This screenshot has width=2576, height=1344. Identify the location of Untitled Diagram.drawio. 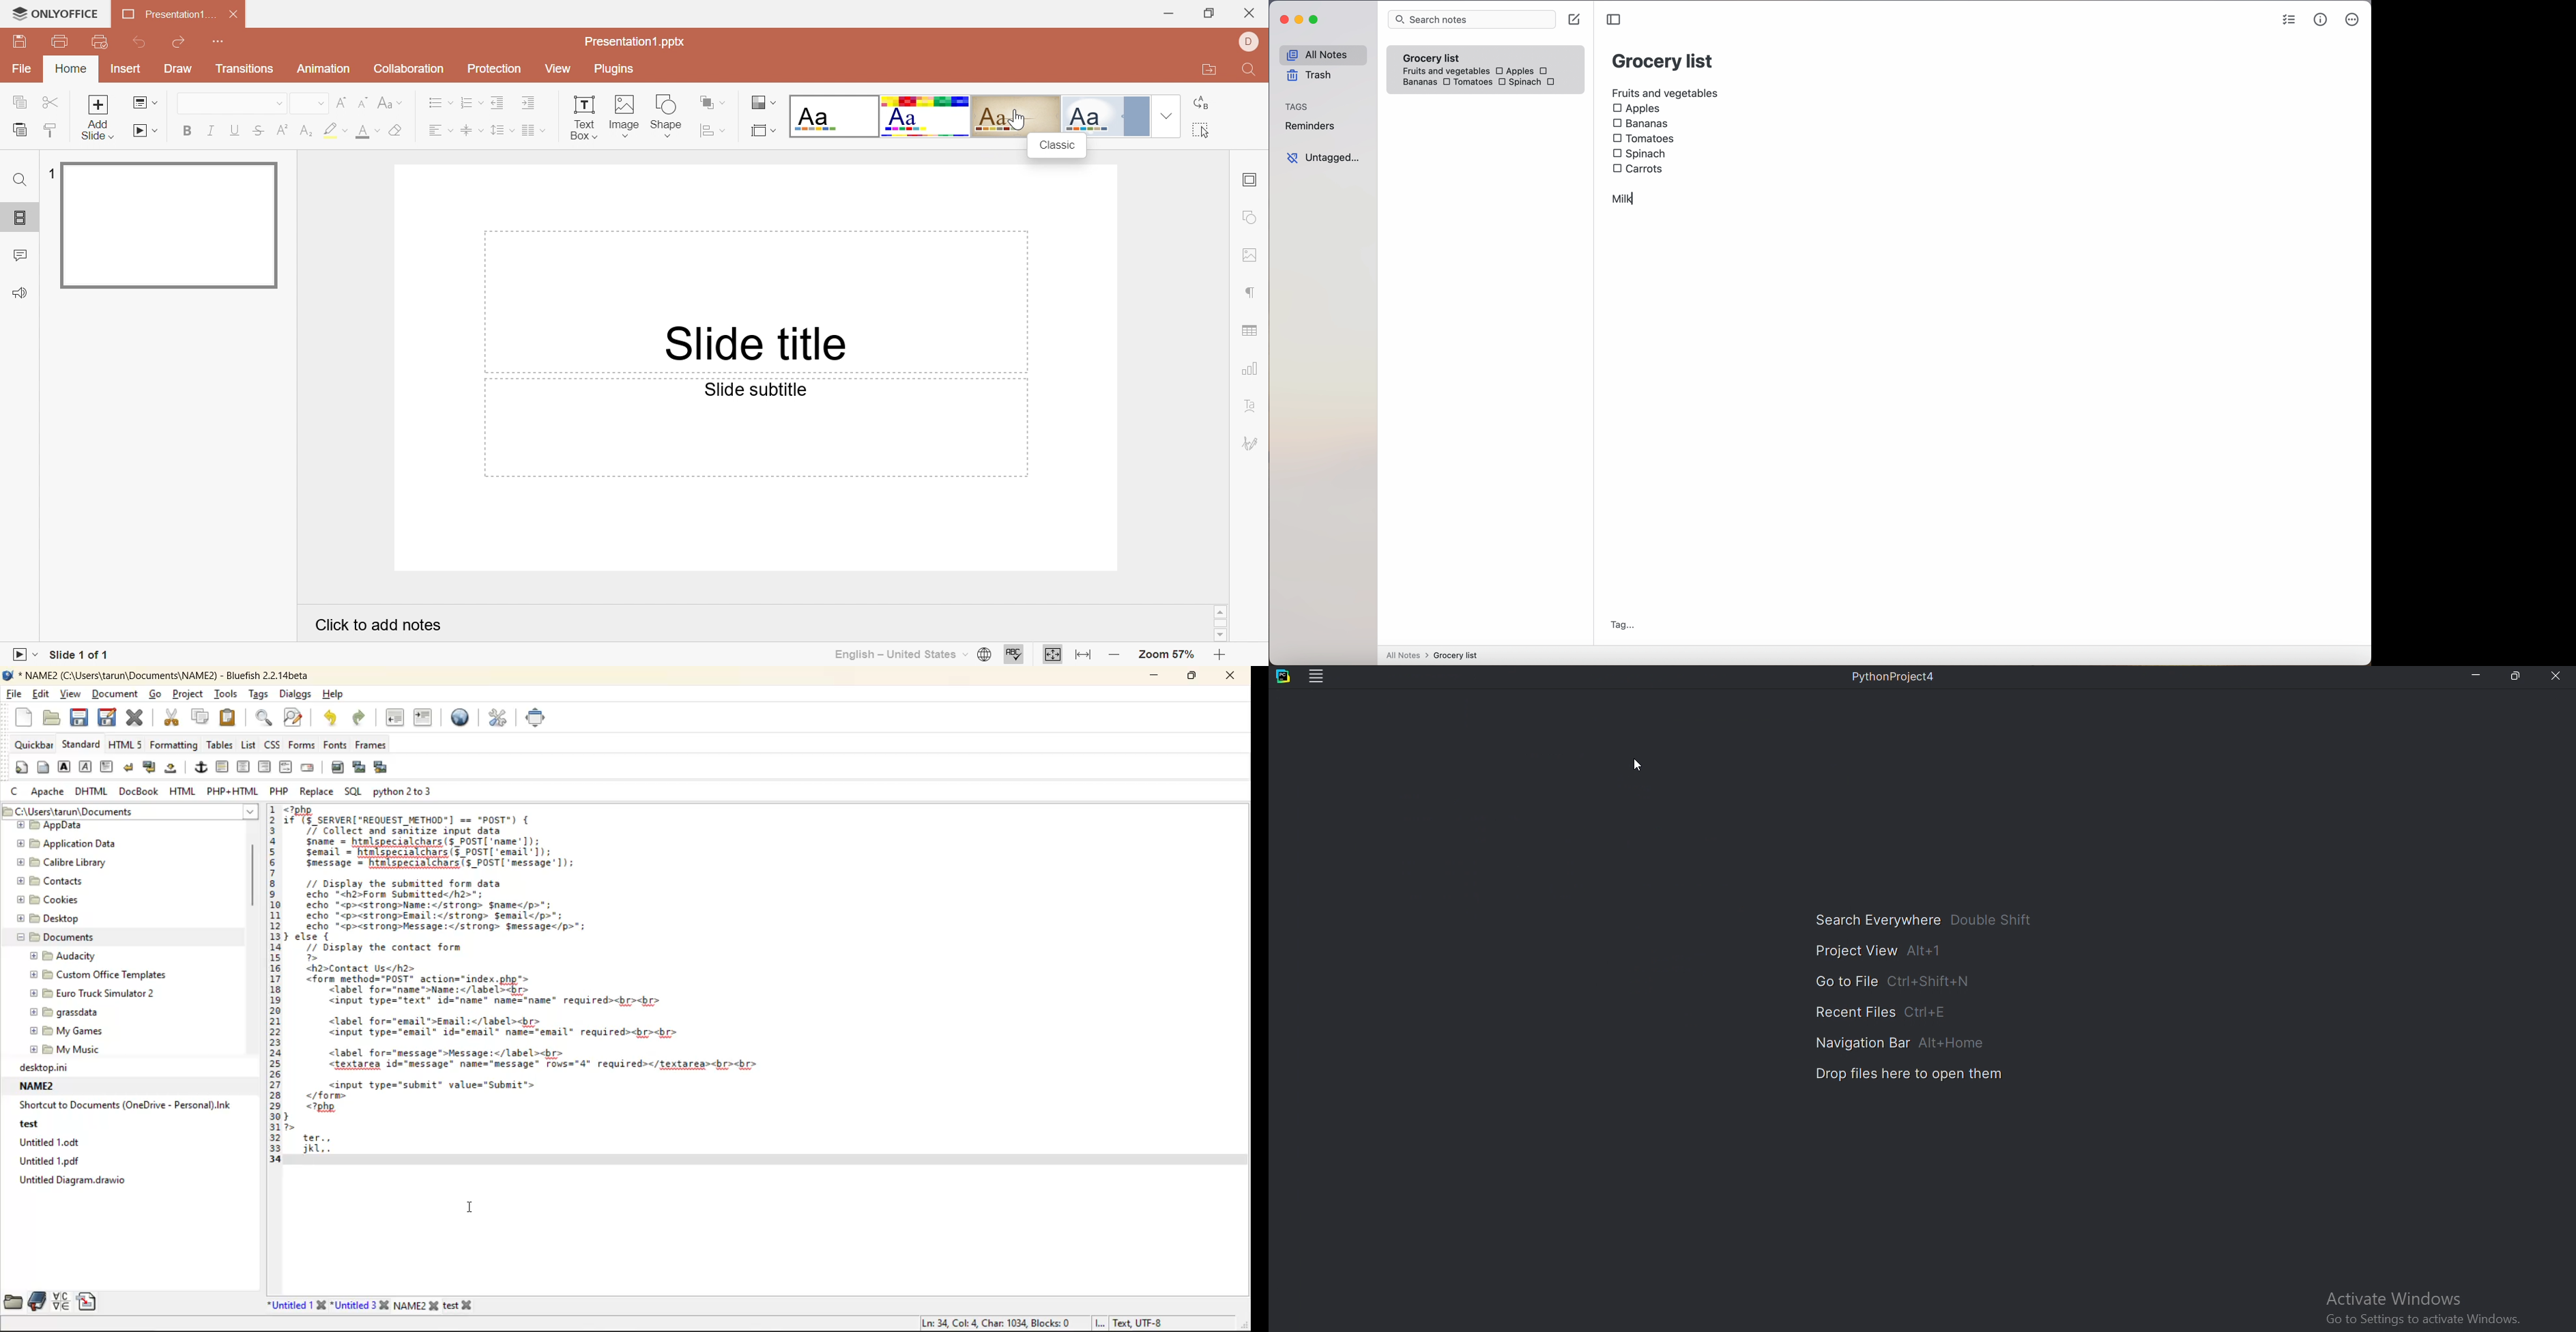
(70, 1182).